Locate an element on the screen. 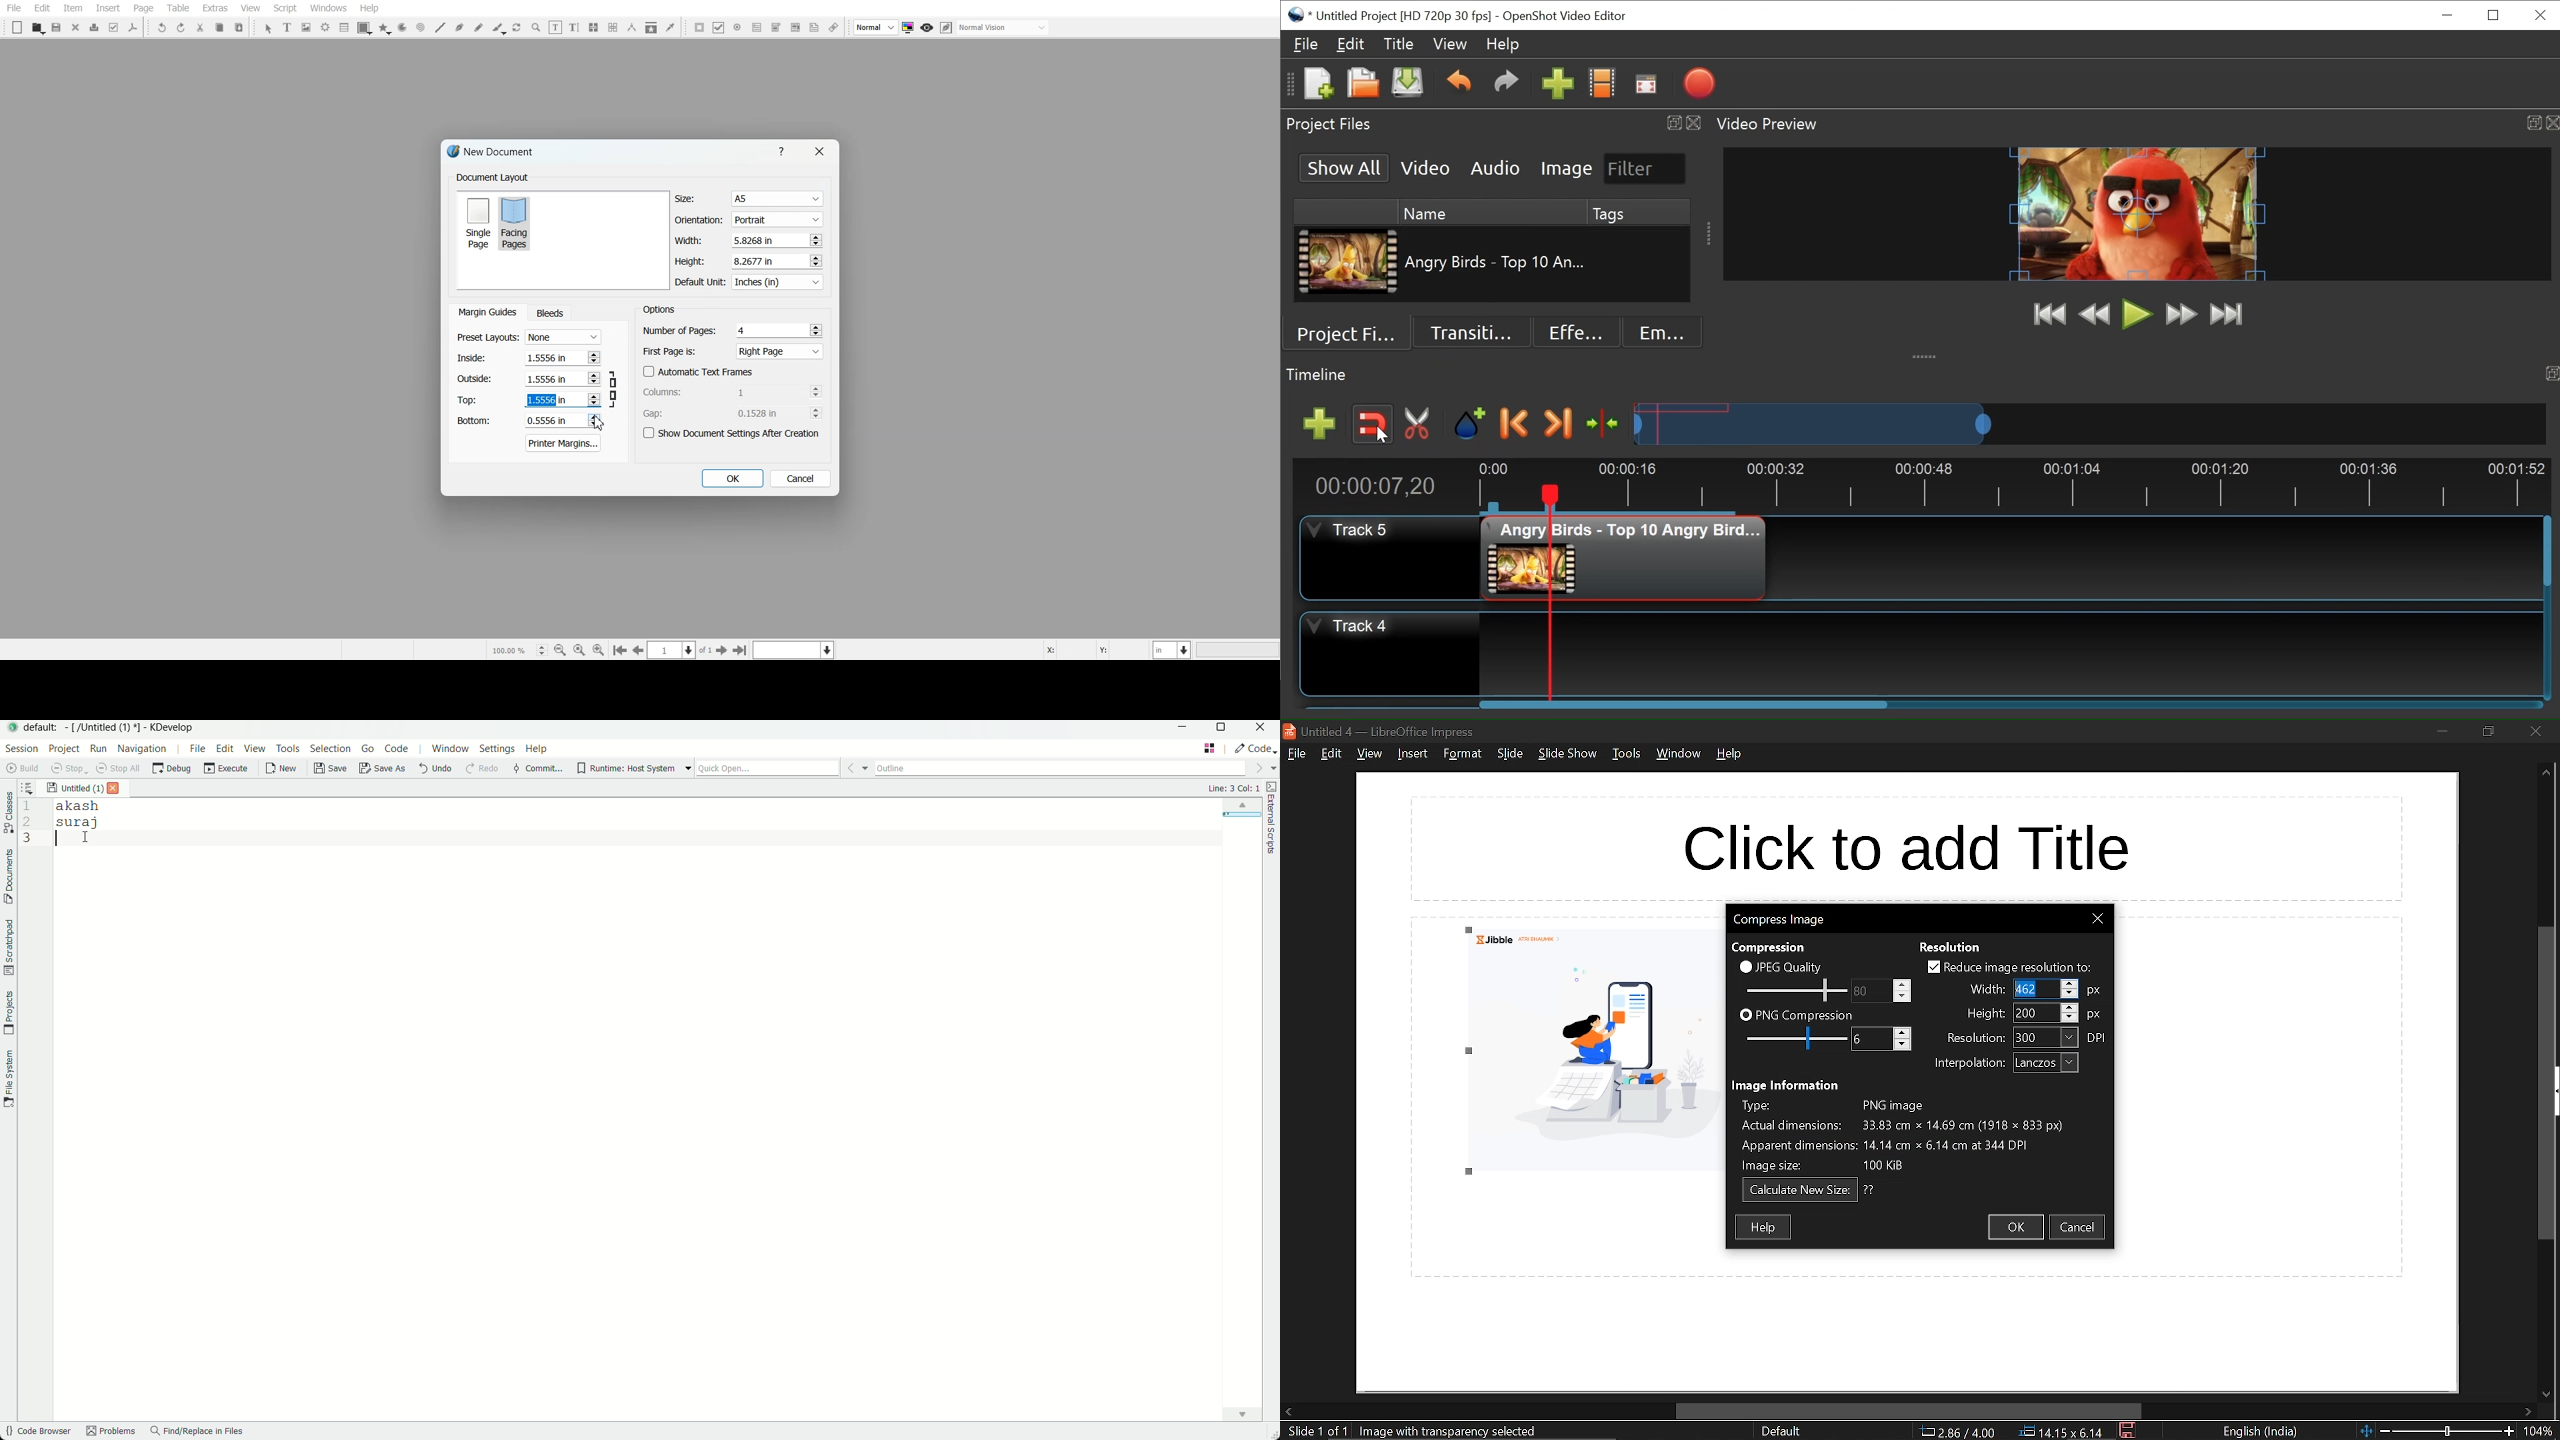 This screenshot has height=1456, width=2576. Measurement in Inches is located at coordinates (1173, 649).